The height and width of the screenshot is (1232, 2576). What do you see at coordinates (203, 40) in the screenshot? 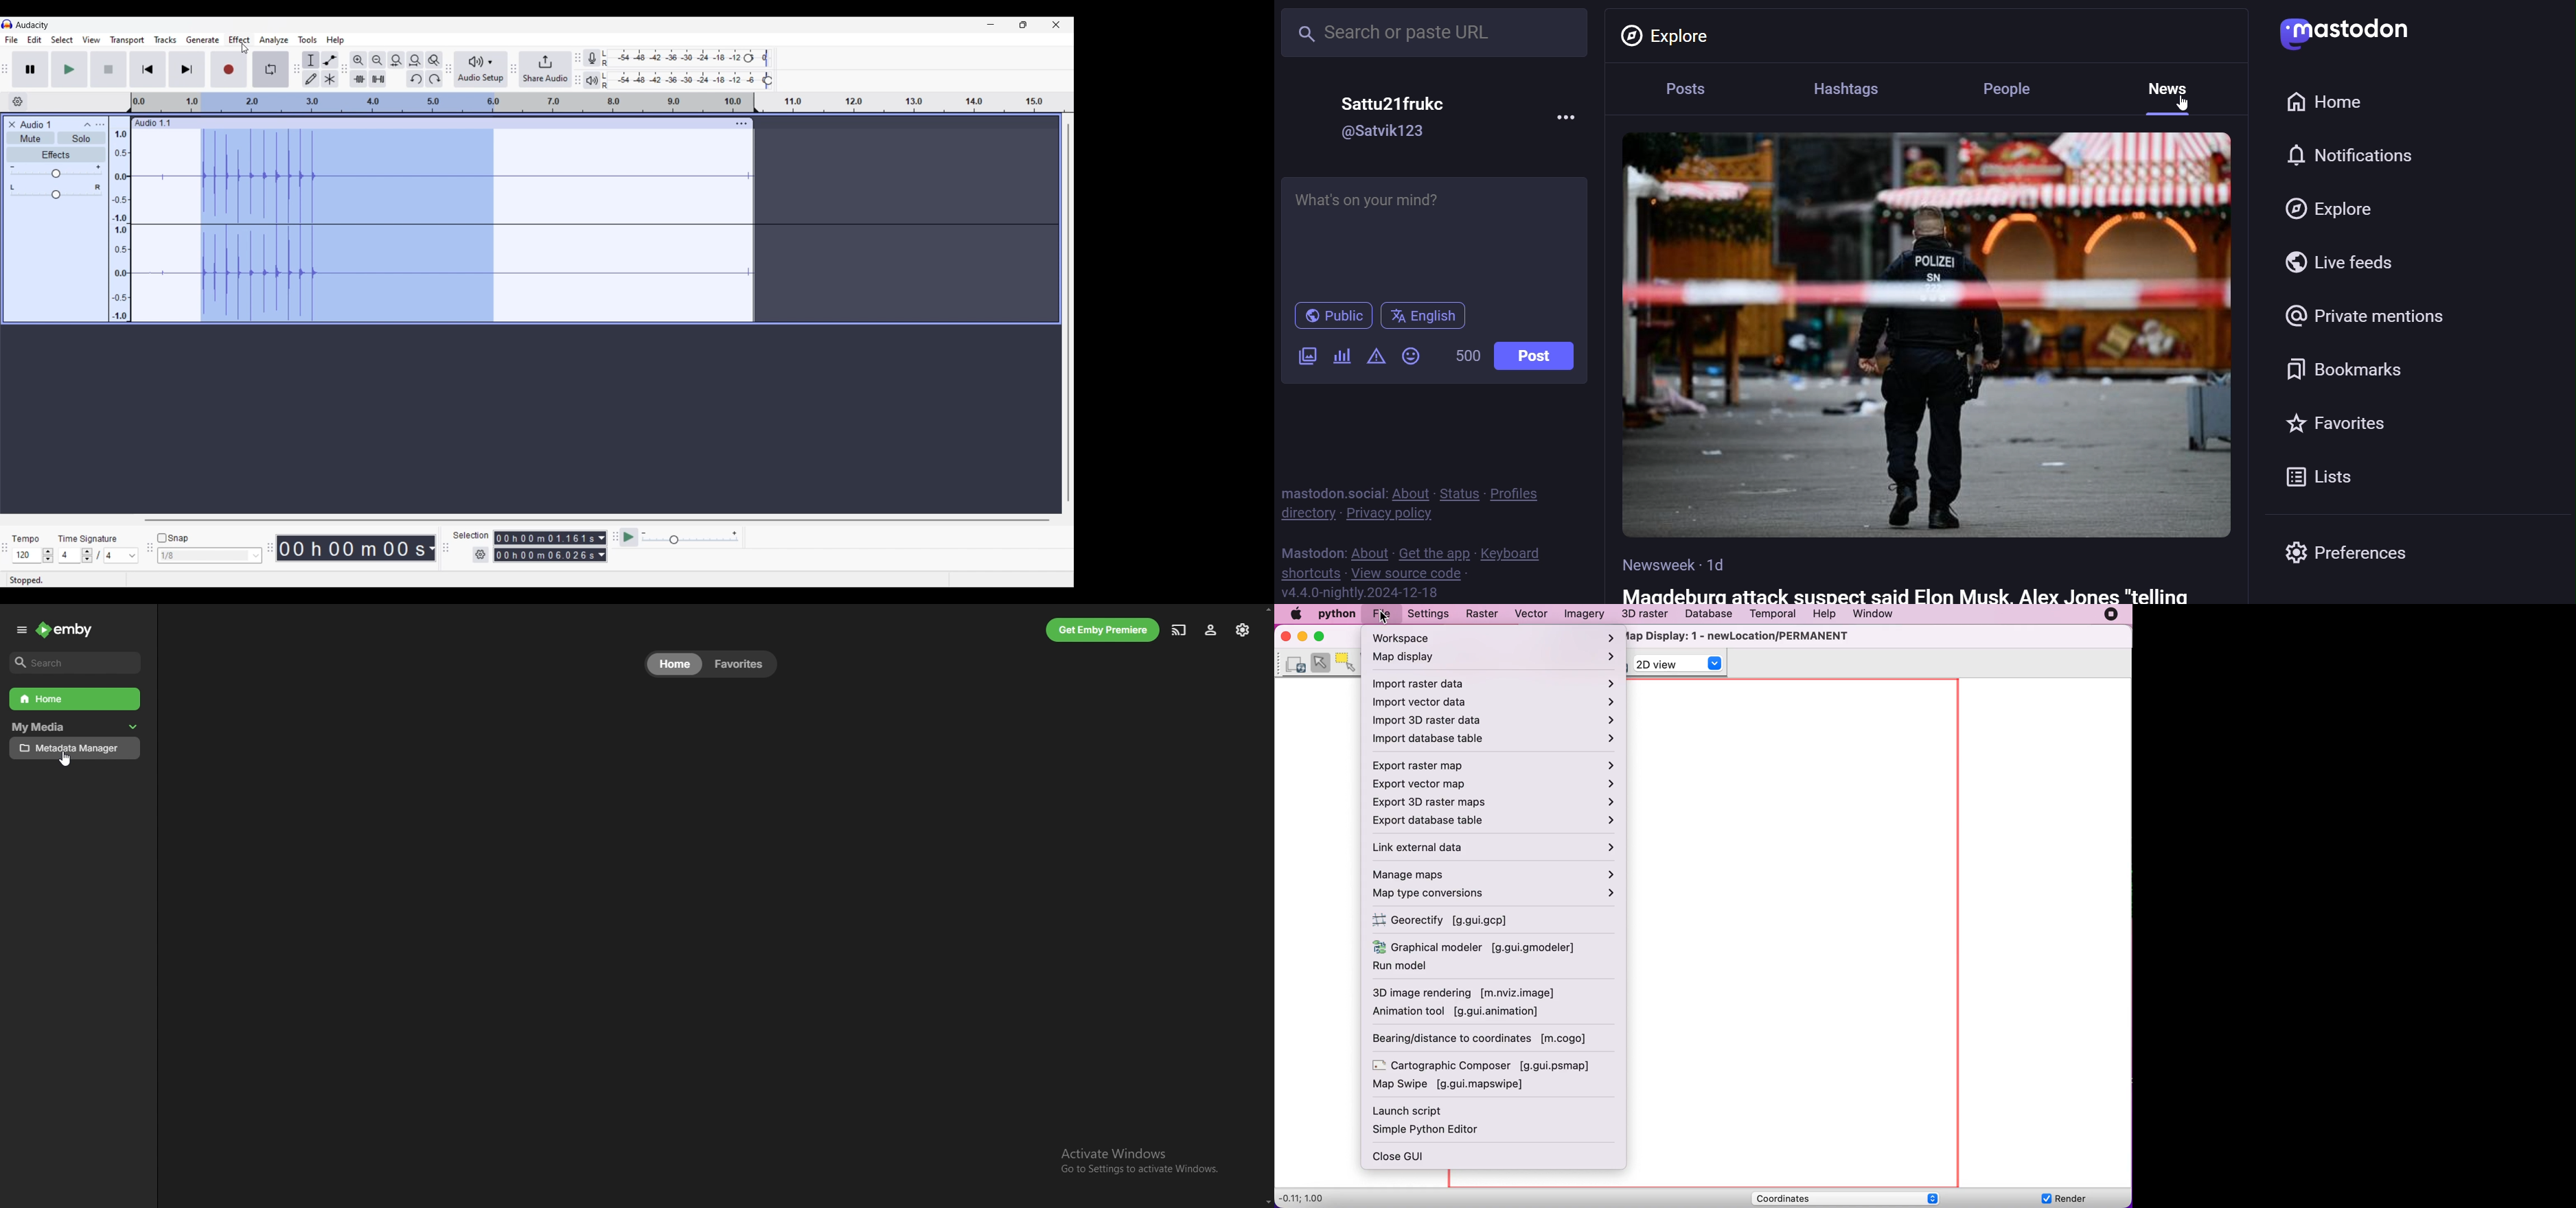
I see `Generate menu` at bounding box center [203, 40].